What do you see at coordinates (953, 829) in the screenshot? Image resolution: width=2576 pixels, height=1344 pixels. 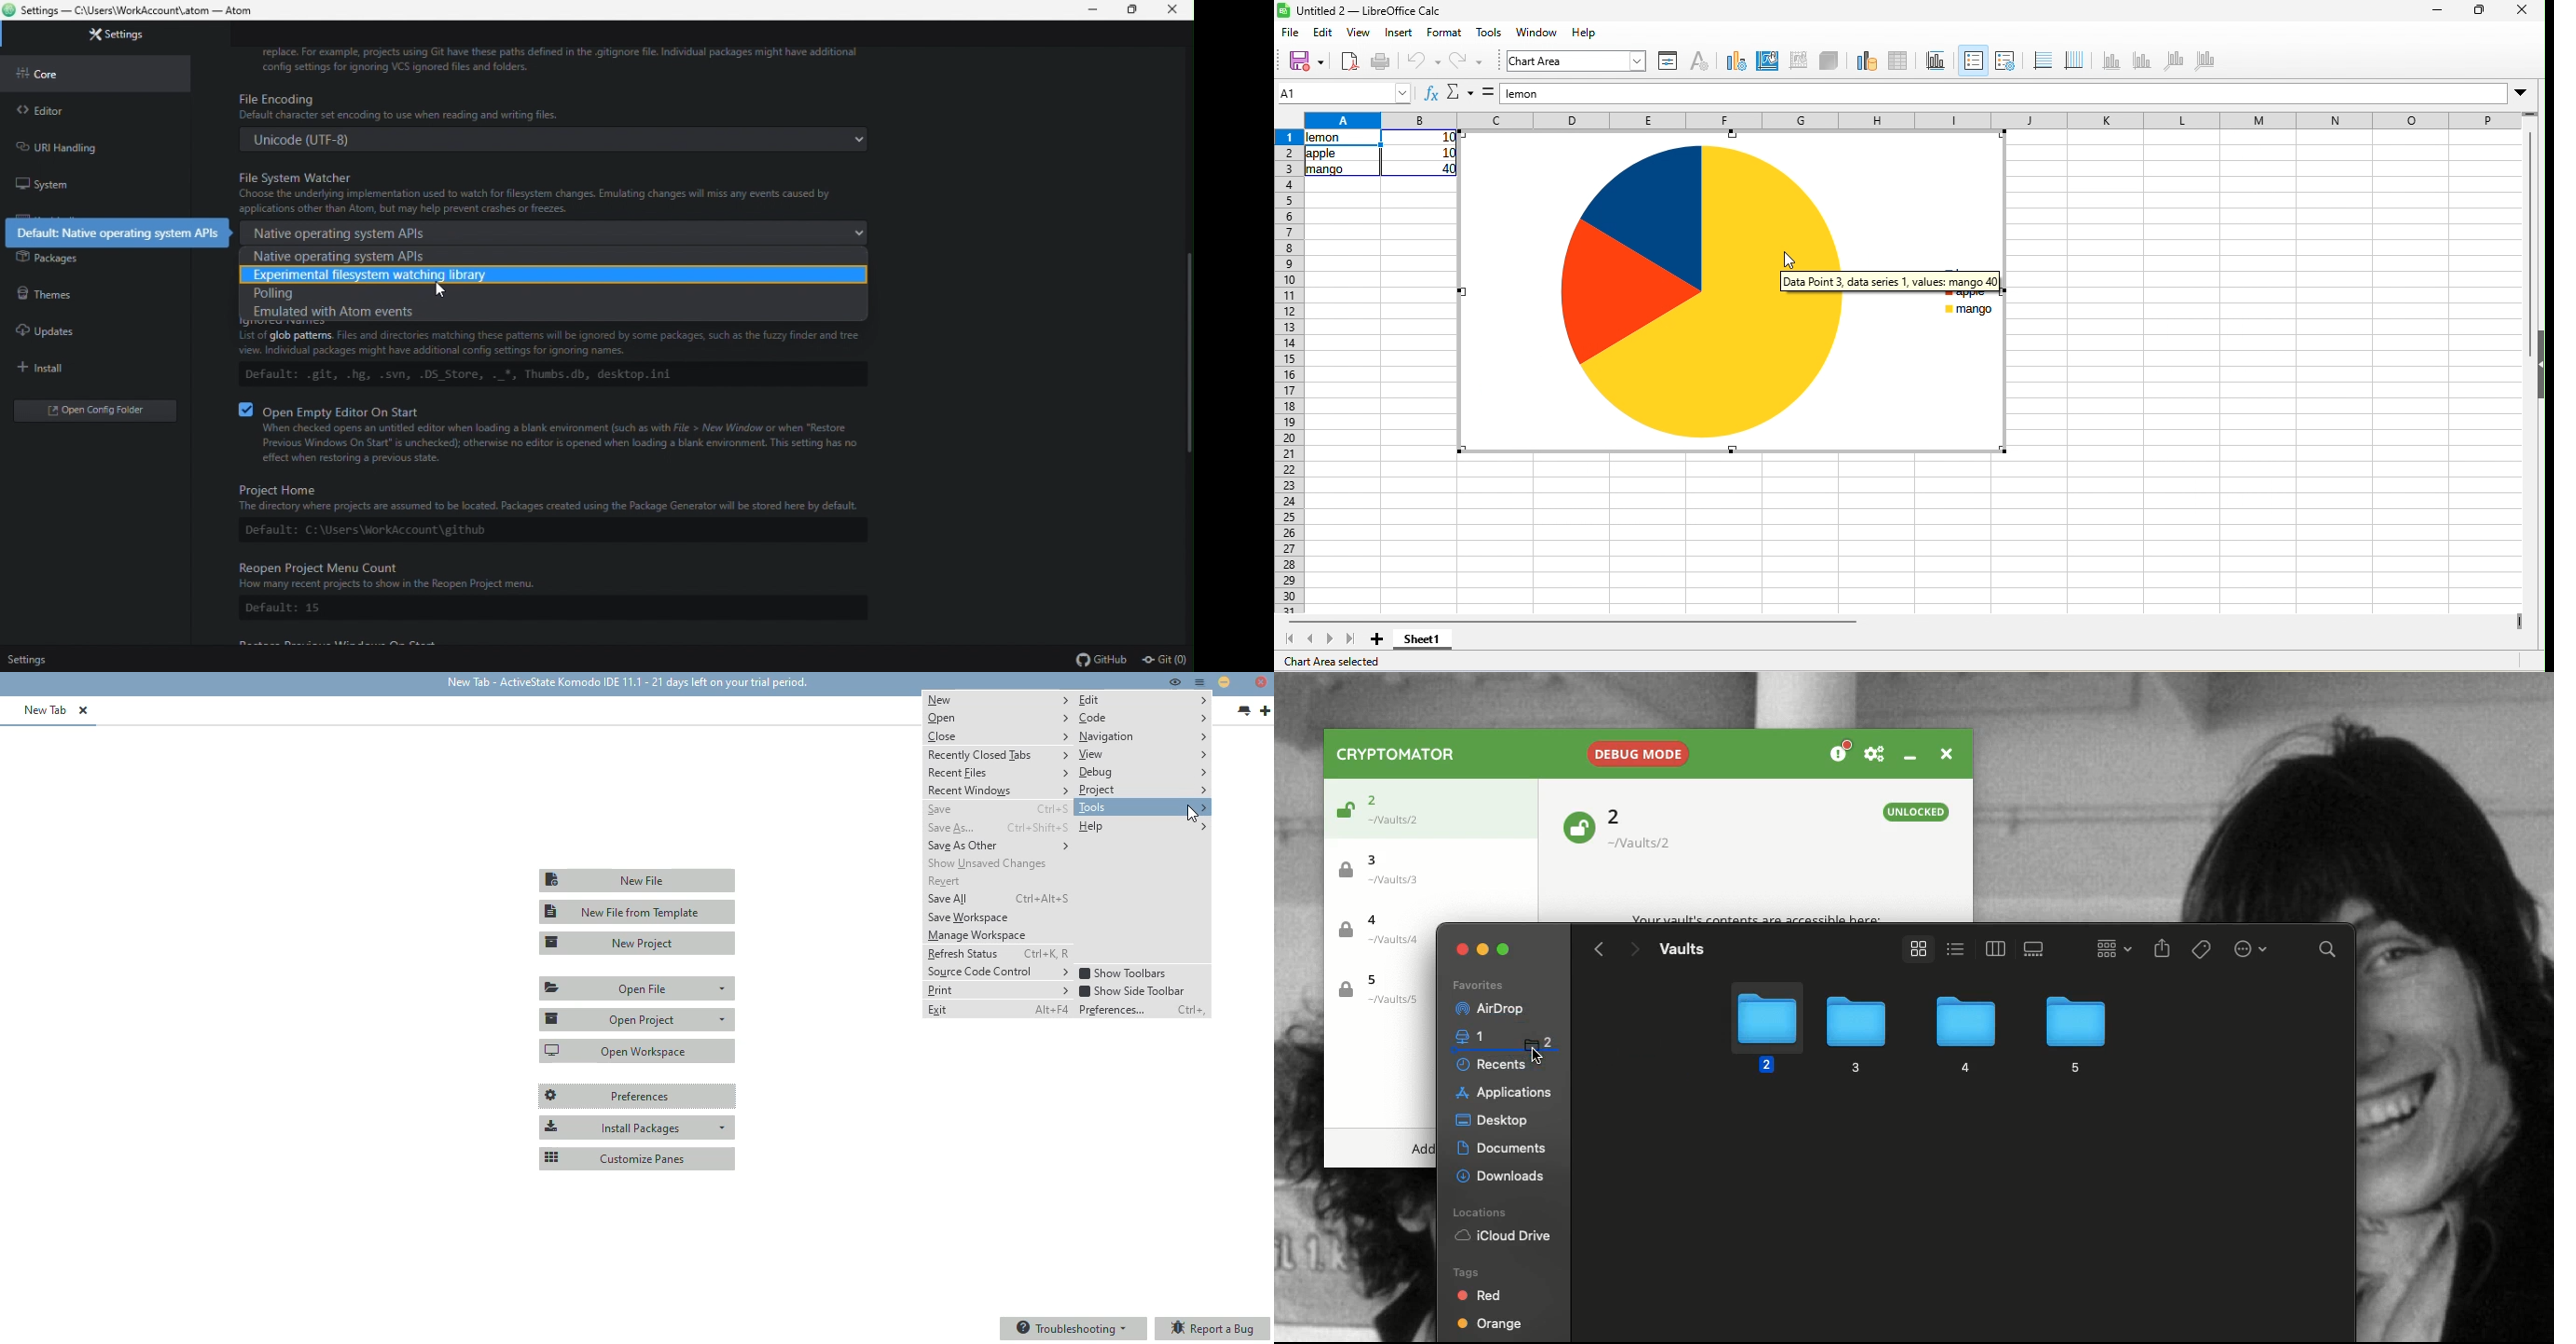 I see `save as` at bounding box center [953, 829].